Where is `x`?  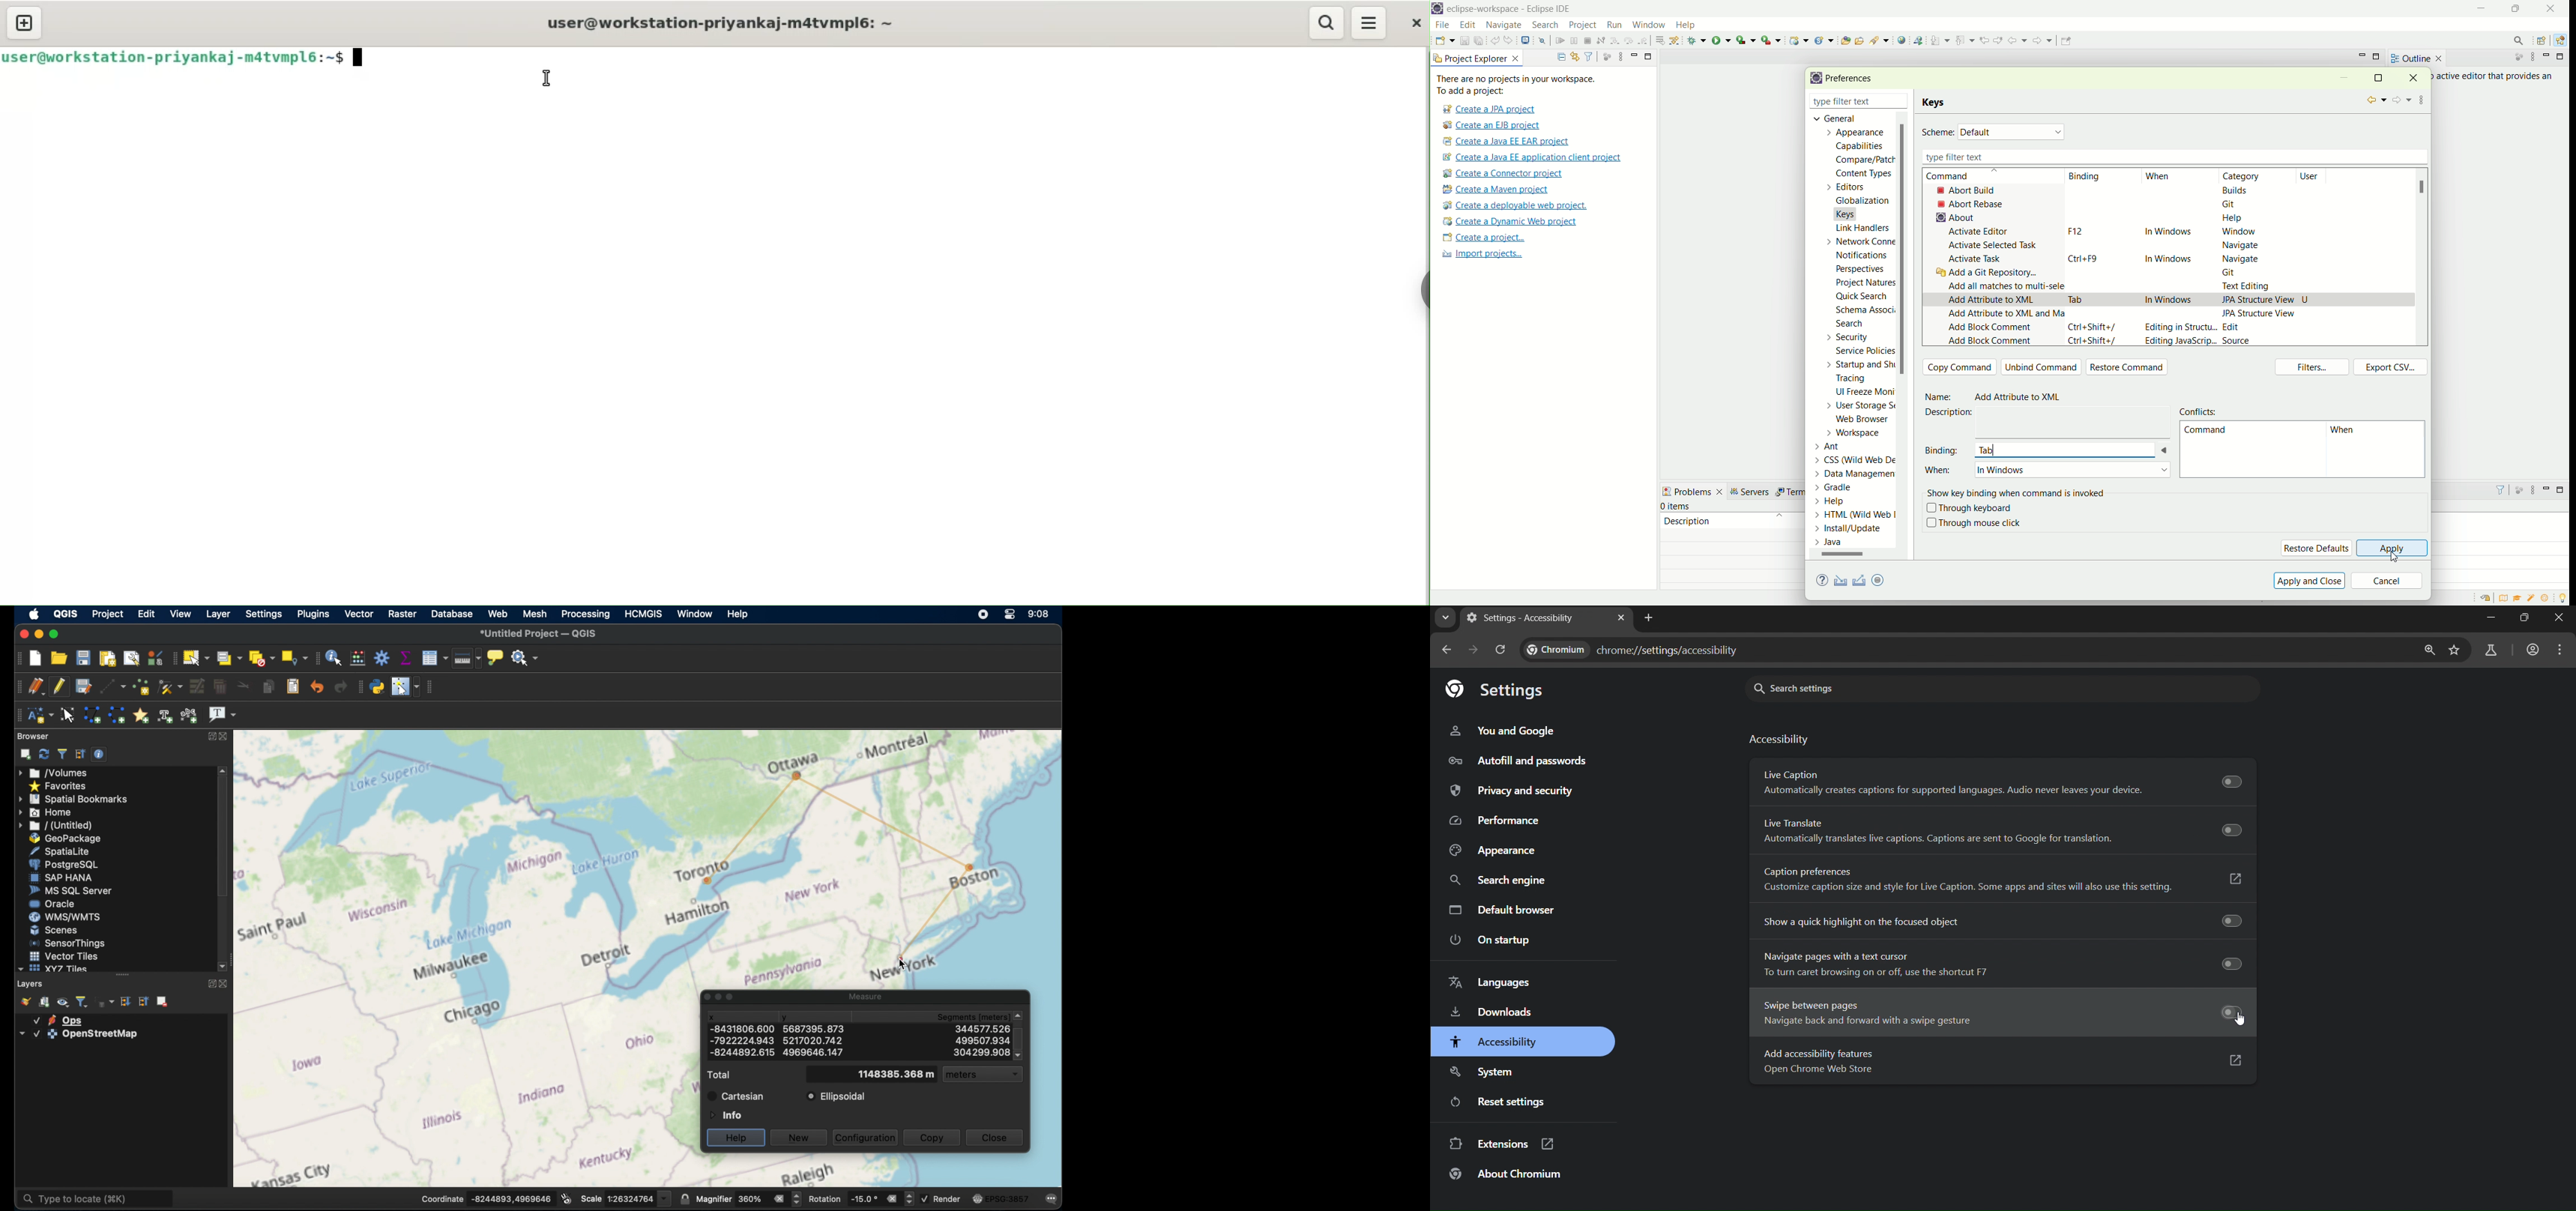 x is located at coordinates (712, 1017).